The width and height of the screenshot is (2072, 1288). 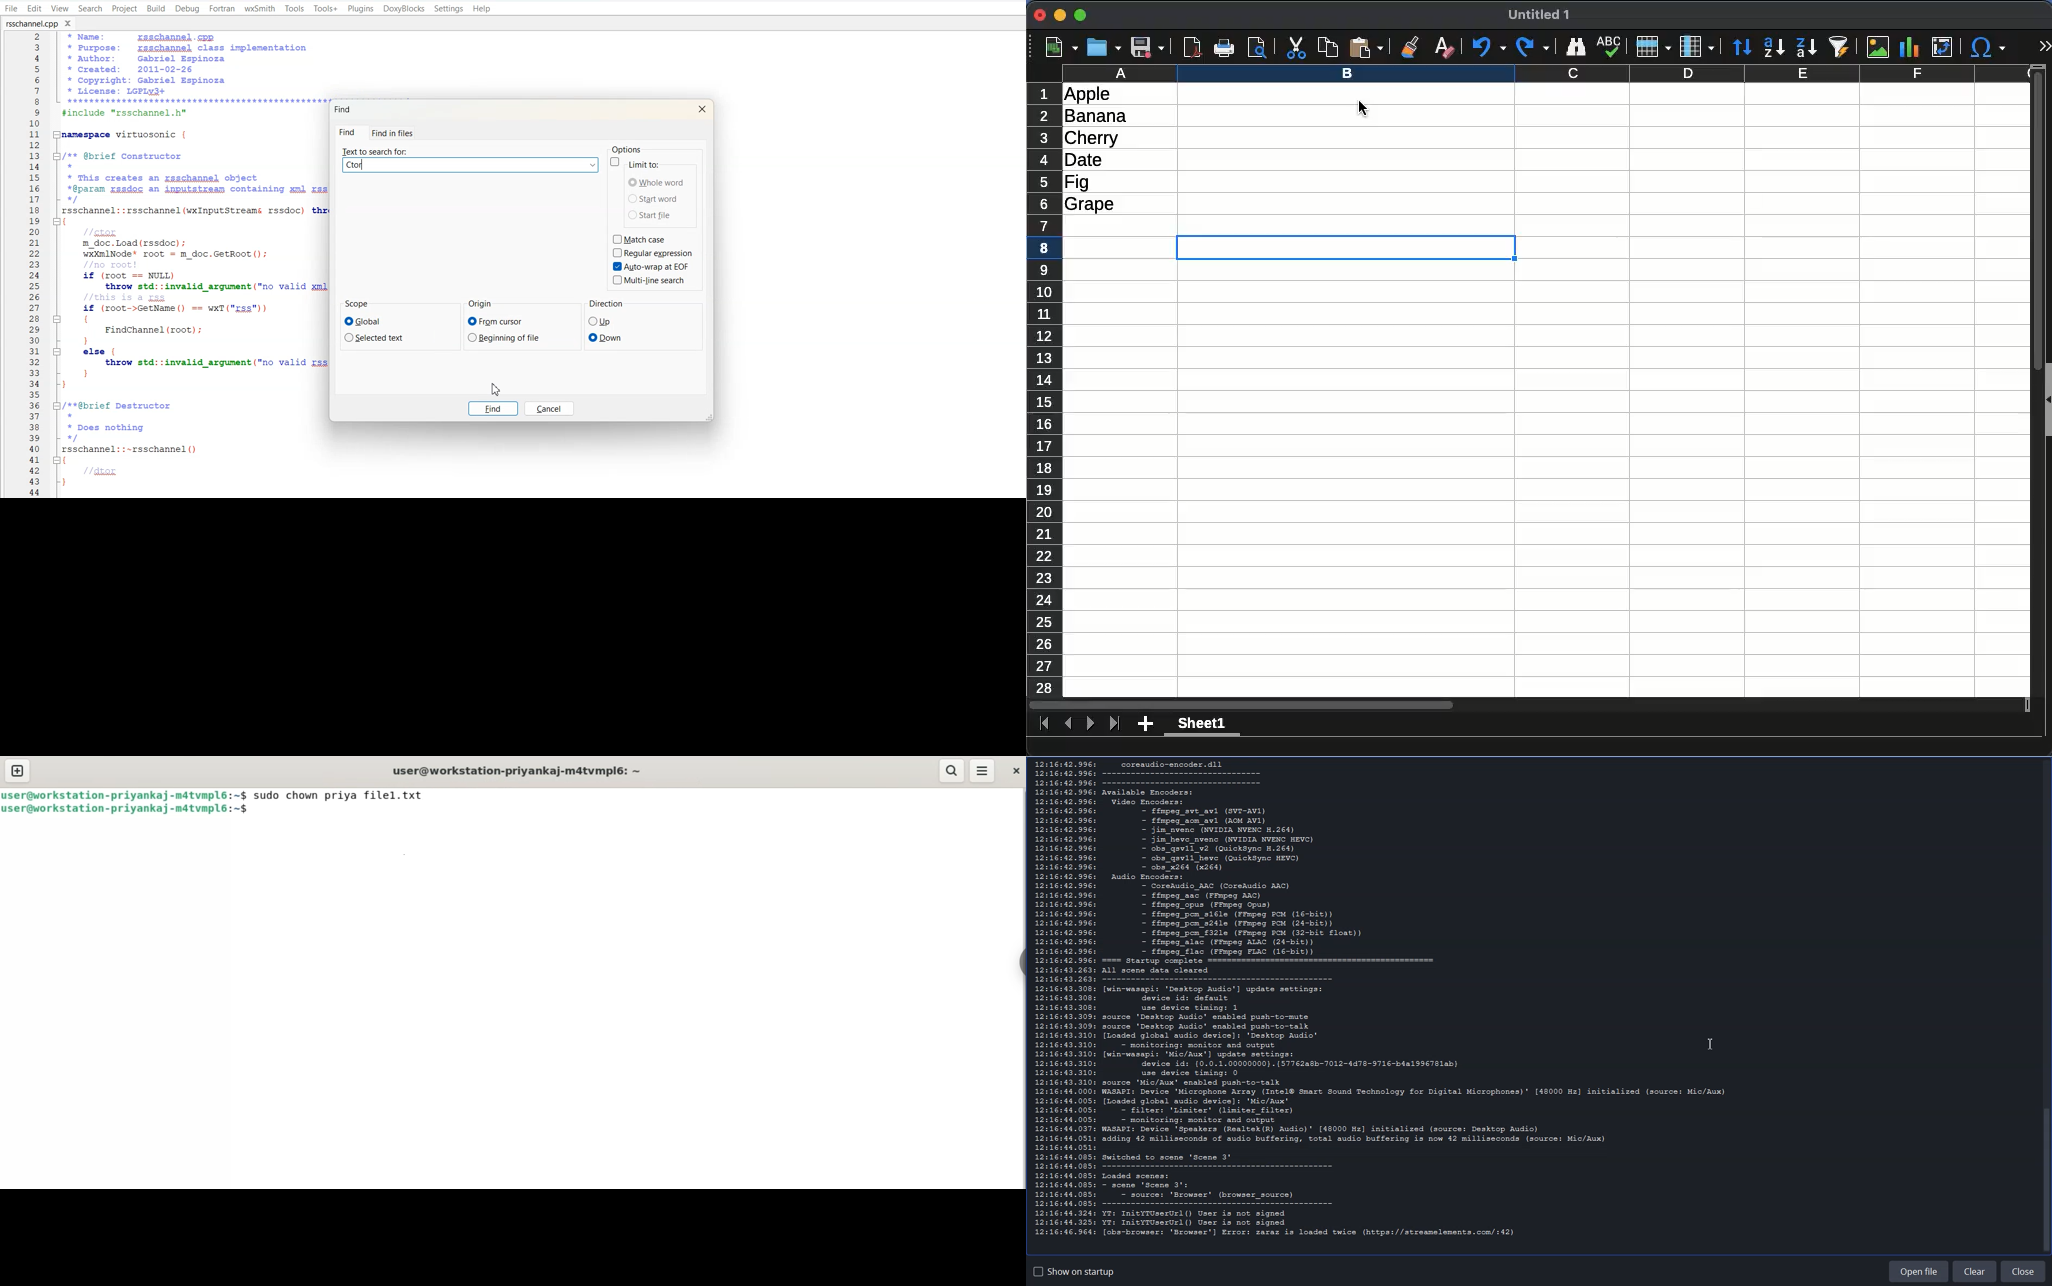 I want to click on sort, so click(x=1743, y=47).